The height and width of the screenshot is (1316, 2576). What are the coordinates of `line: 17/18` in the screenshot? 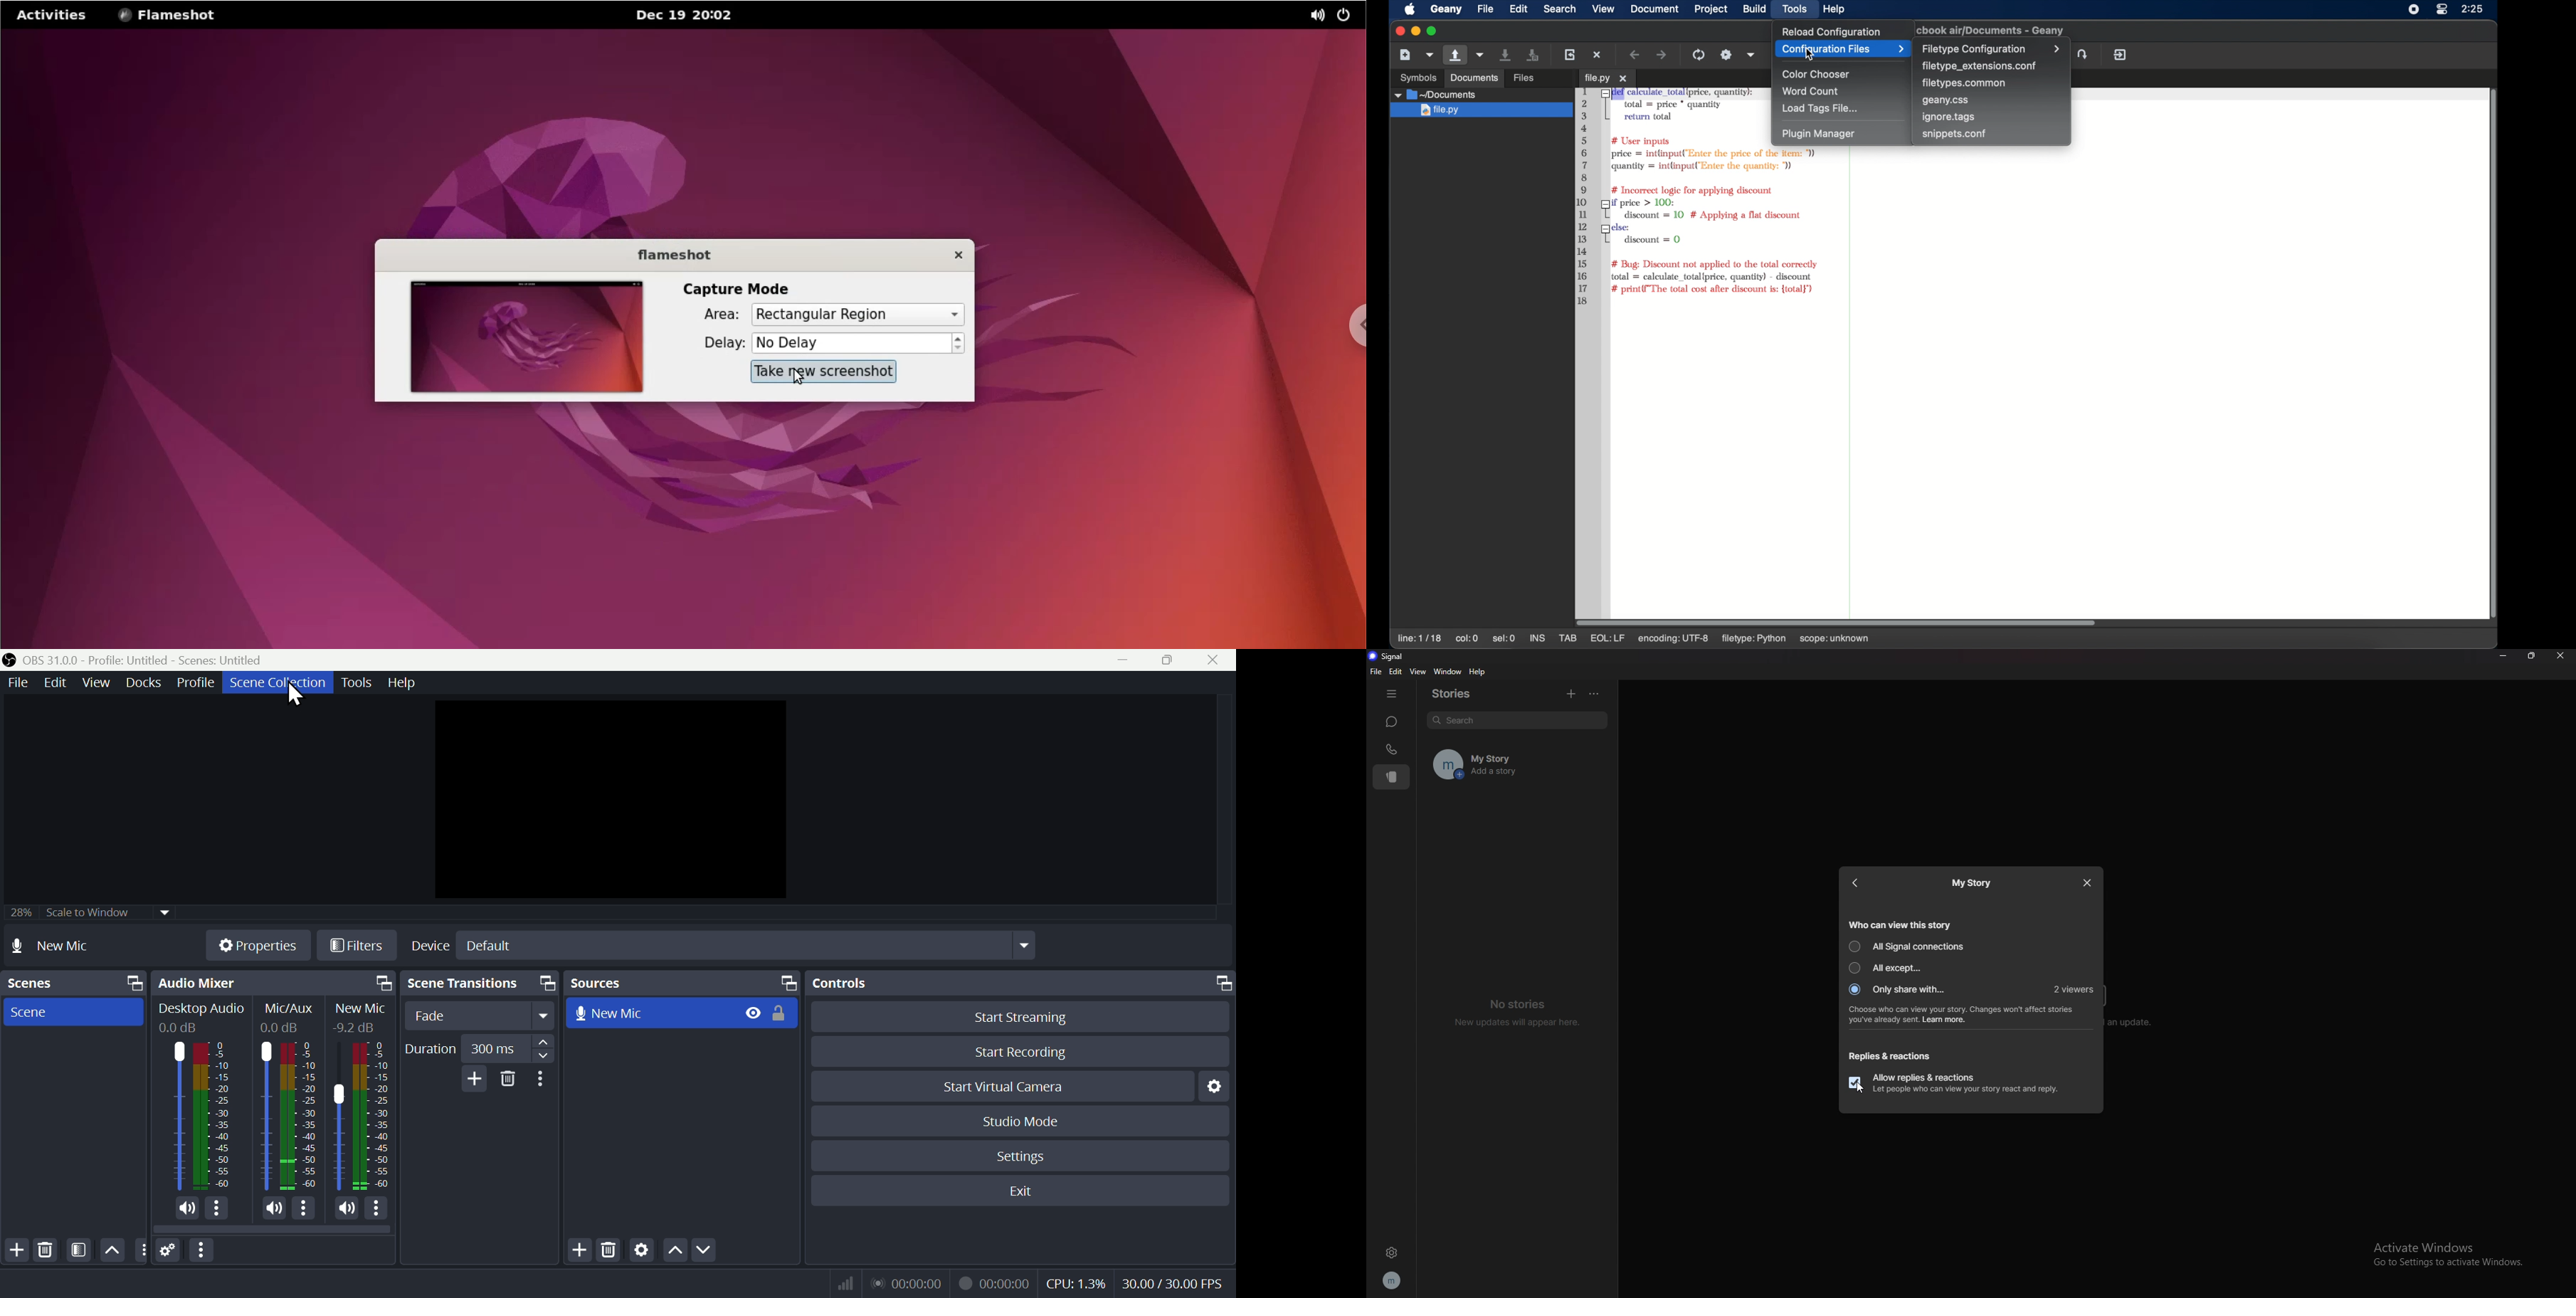 It's located at (1421, 639).